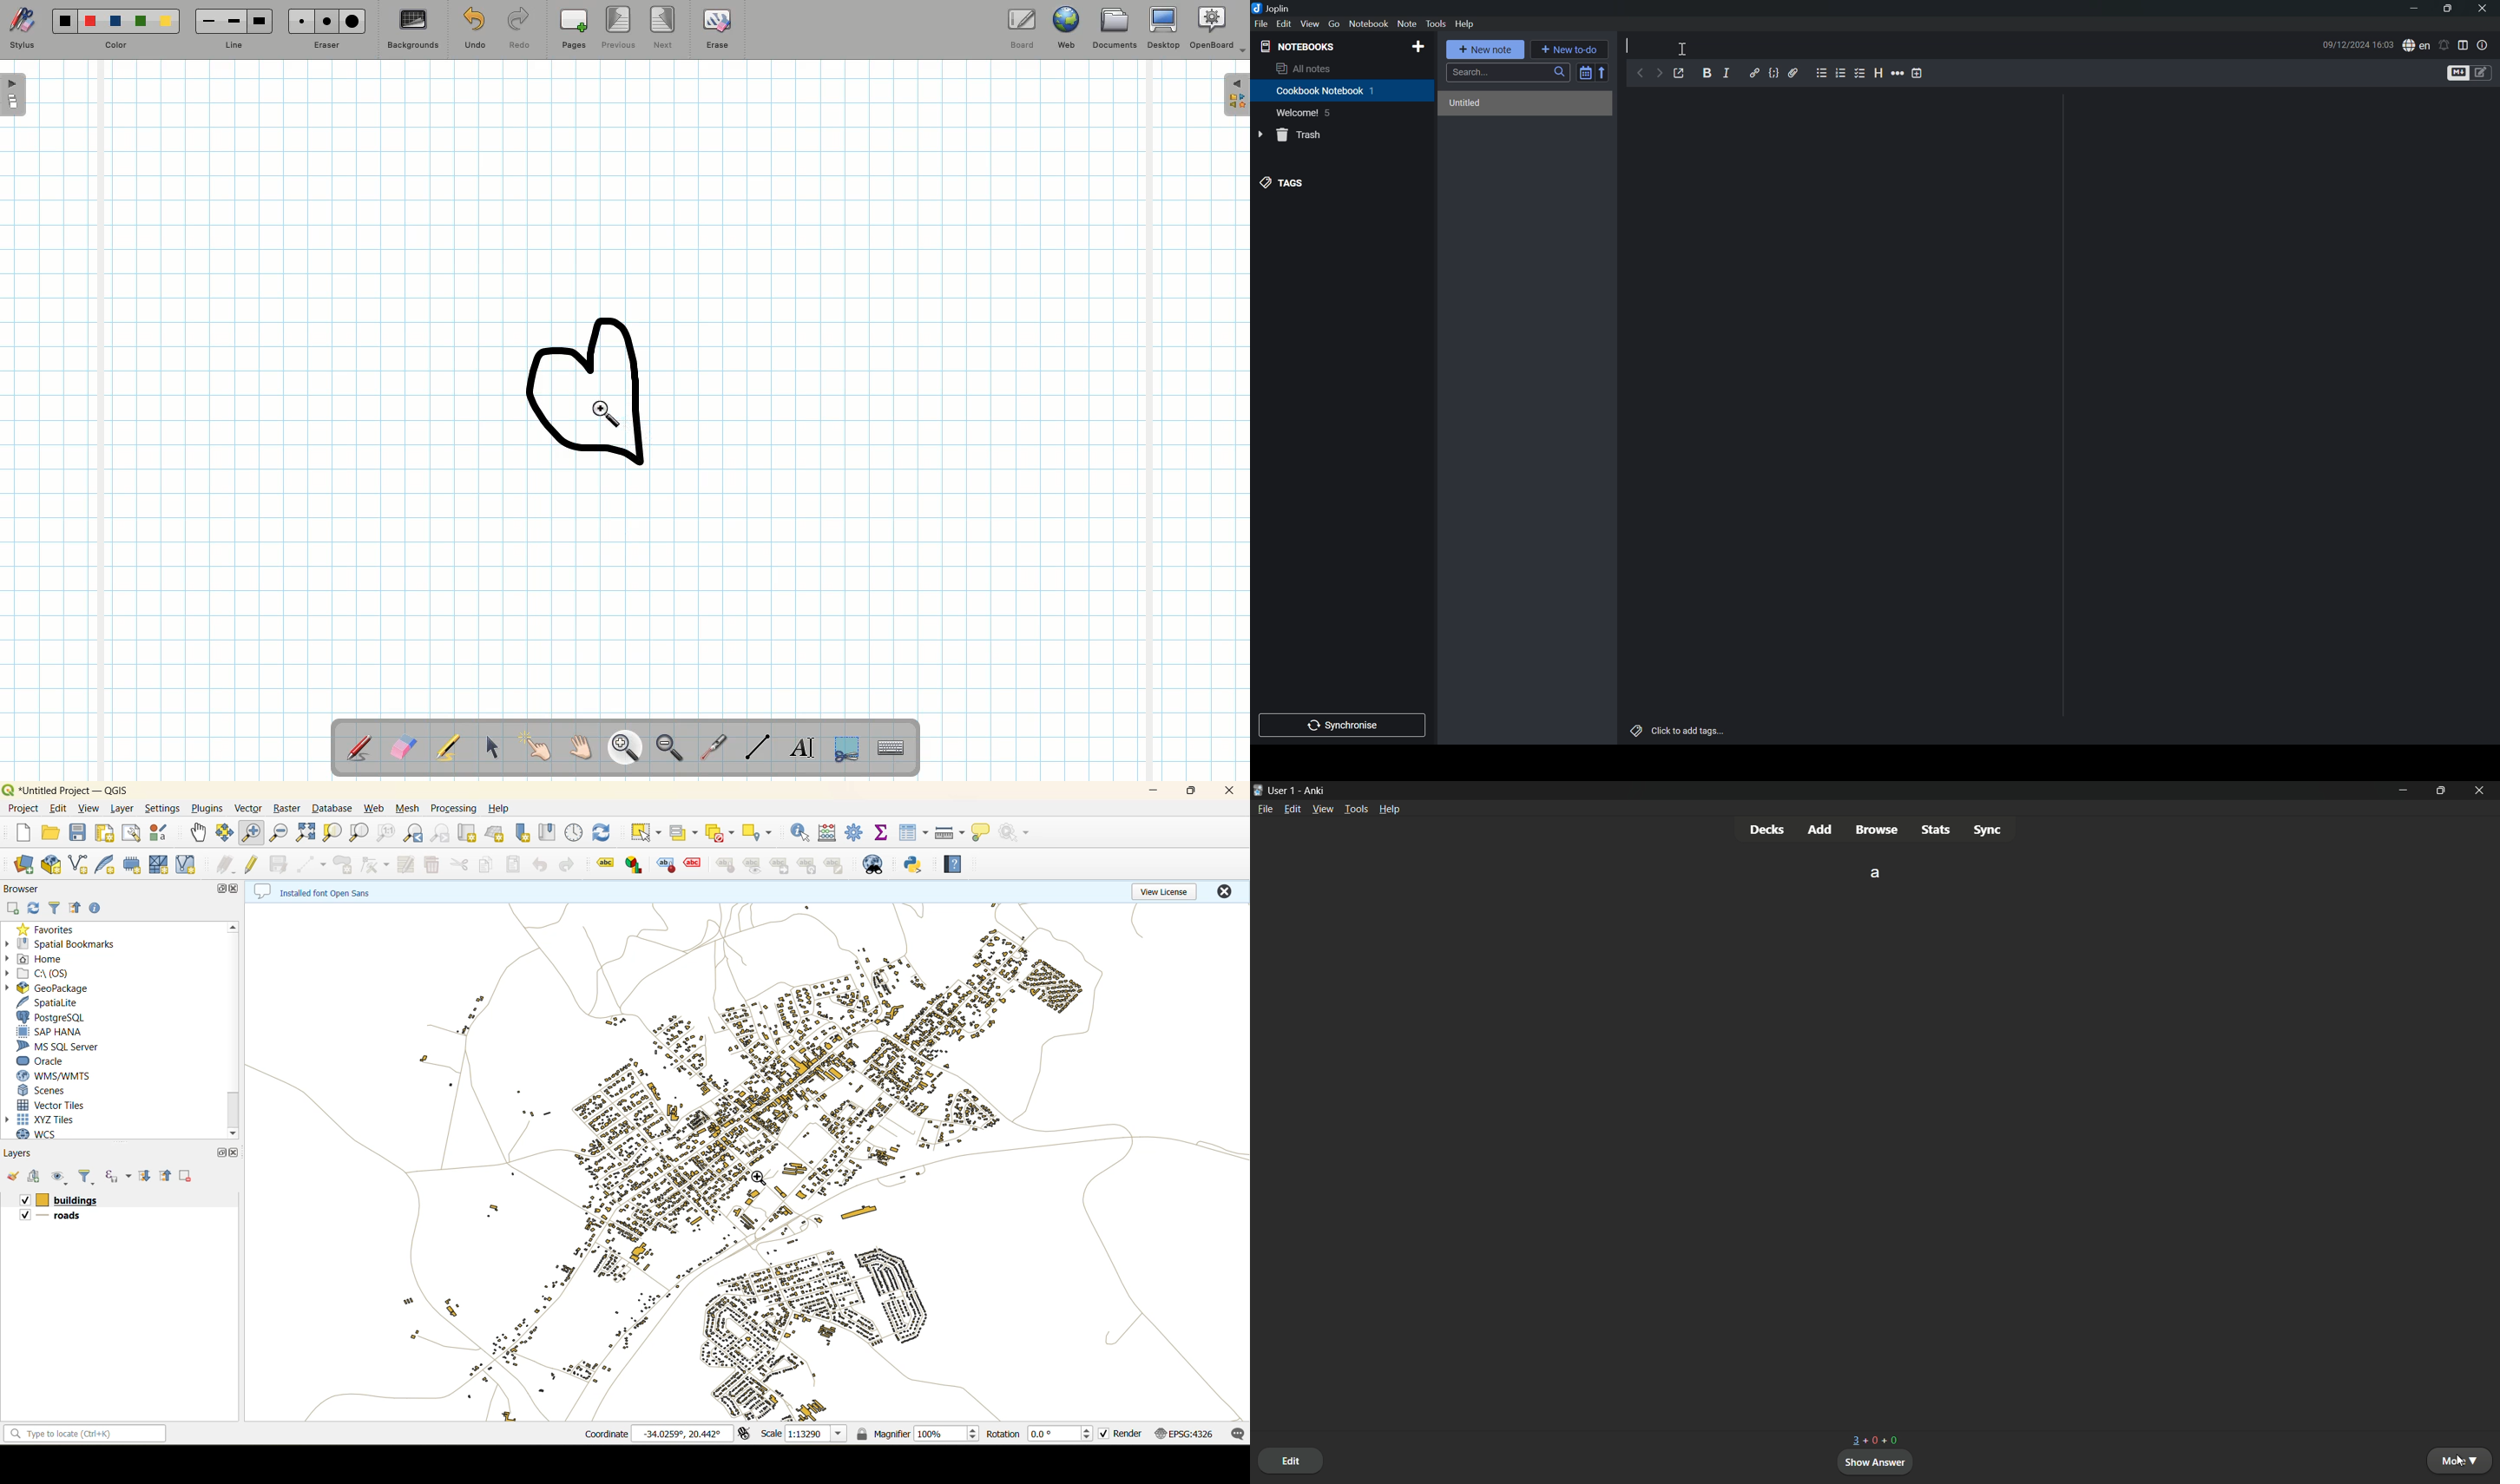 This screenshot has height=1484, width=2520. Describe the element at coordinates (1326, 91) in the screenshot. I see `Cookbook Notebook 1` at that location.